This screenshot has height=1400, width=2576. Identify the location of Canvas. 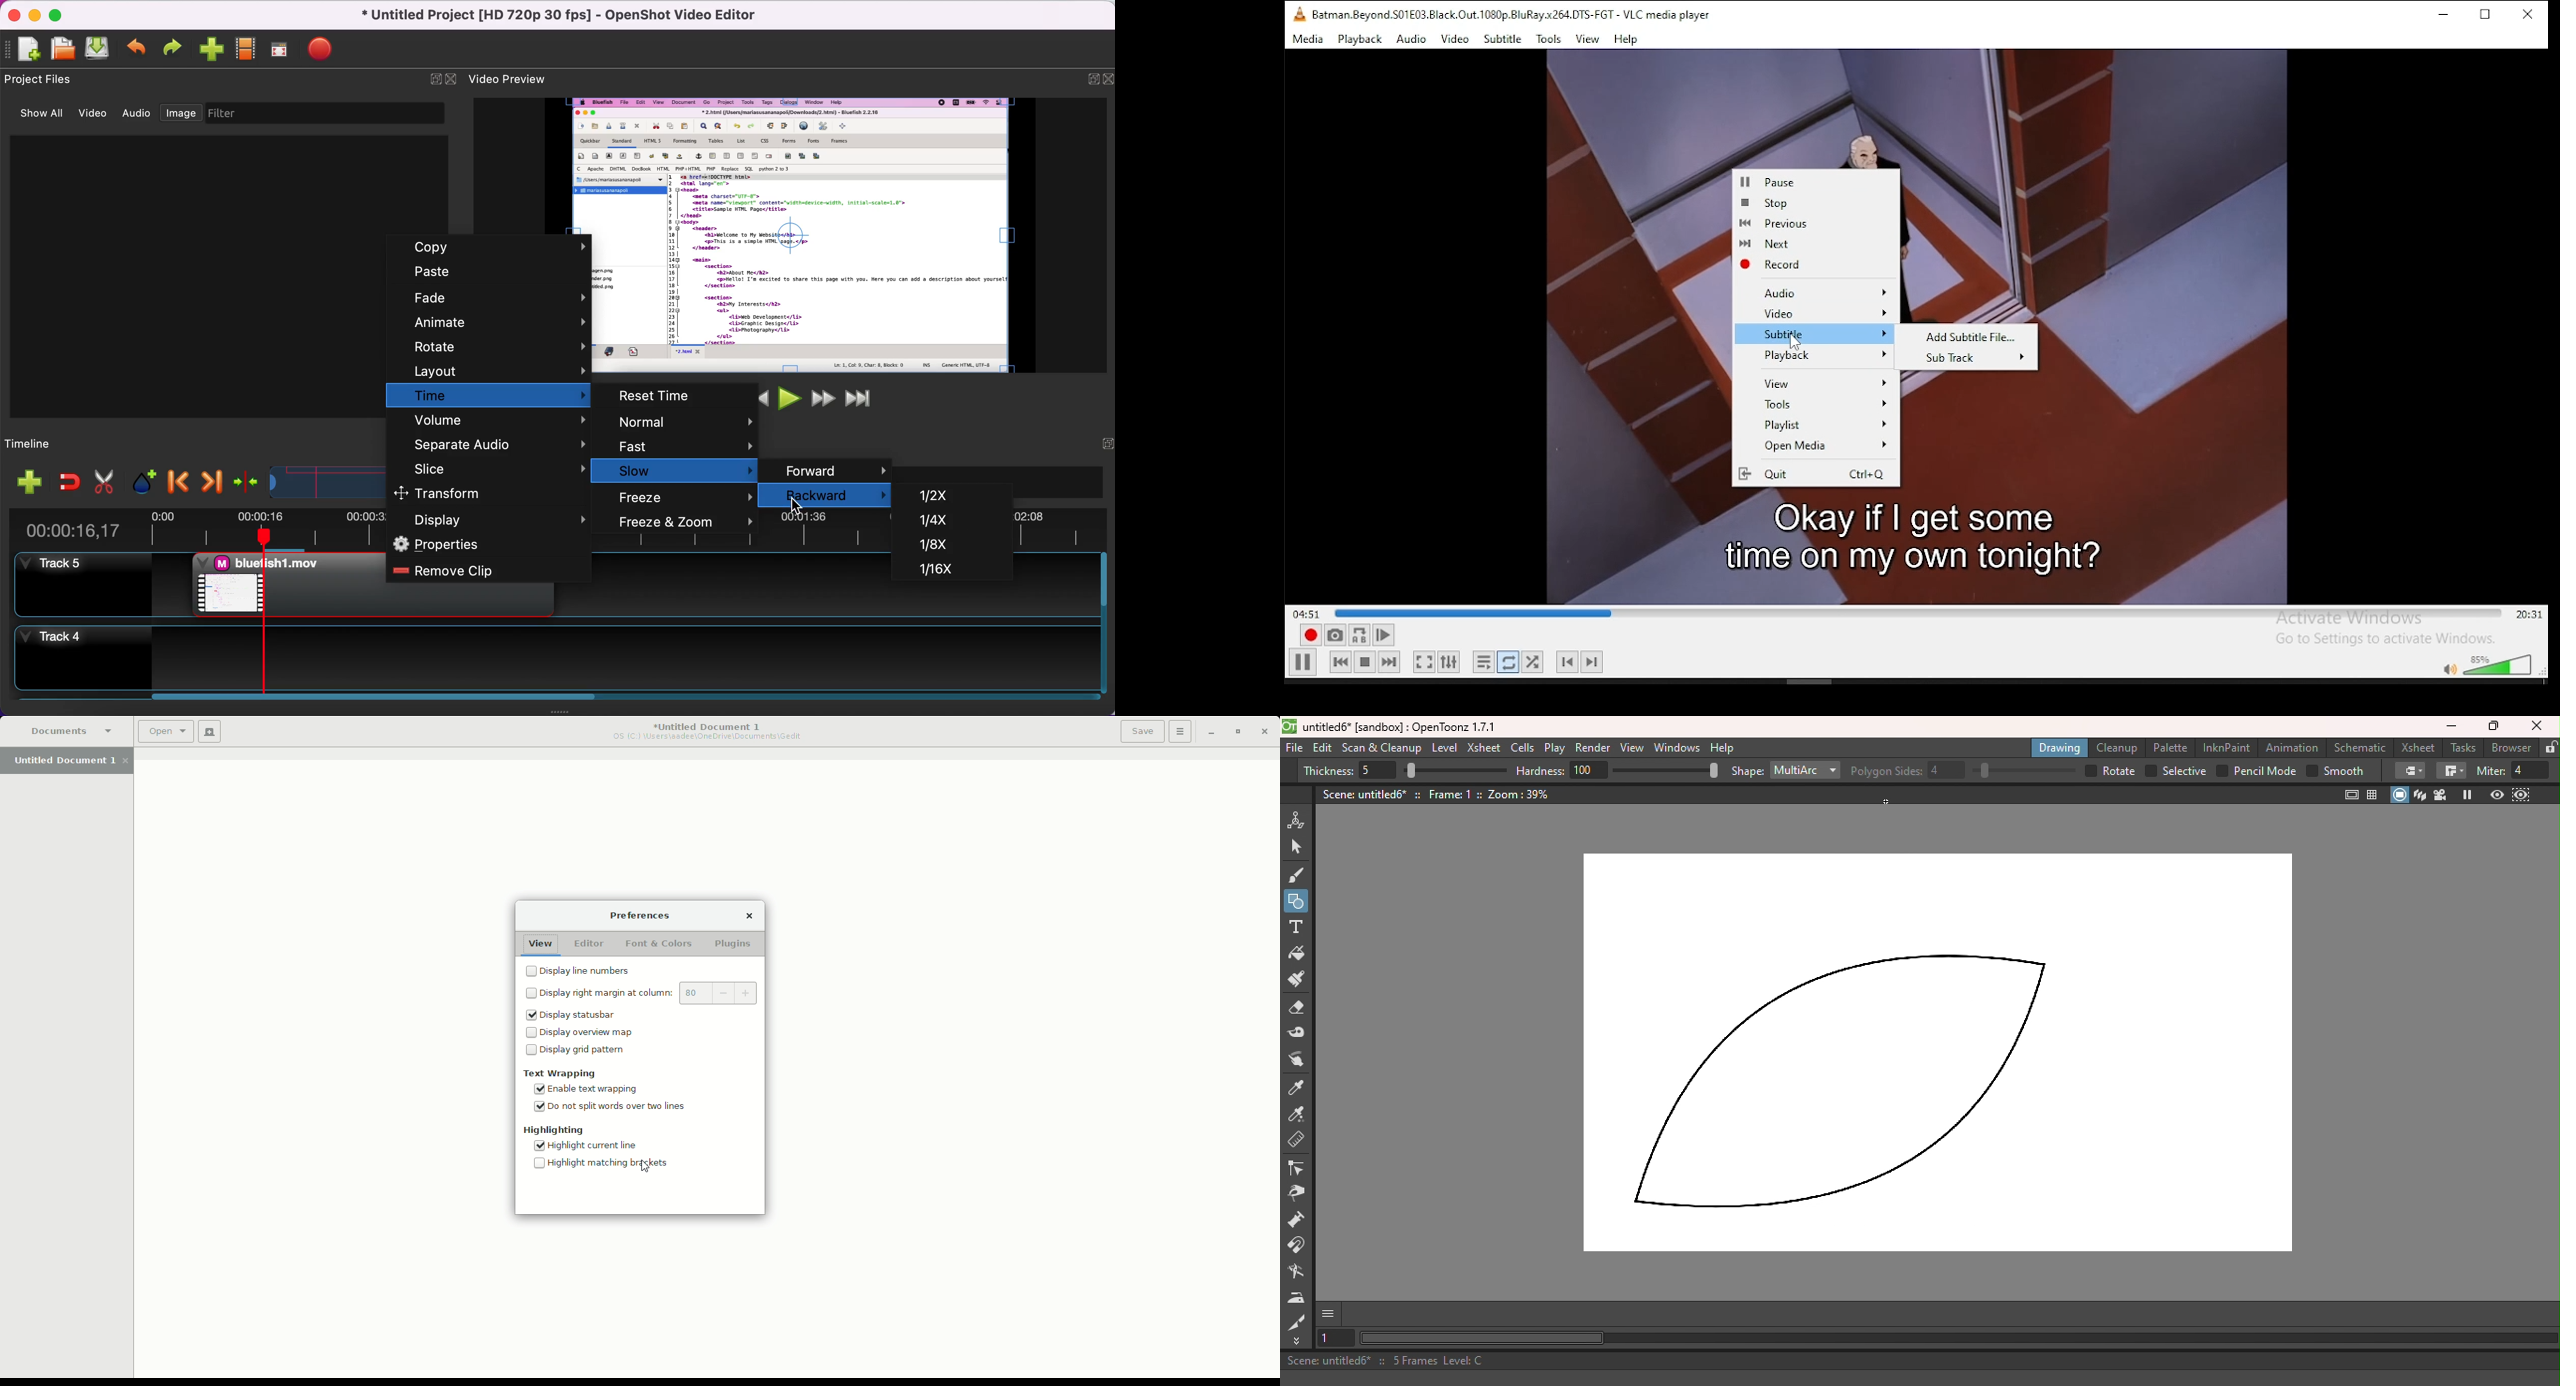
(1935, 1056).